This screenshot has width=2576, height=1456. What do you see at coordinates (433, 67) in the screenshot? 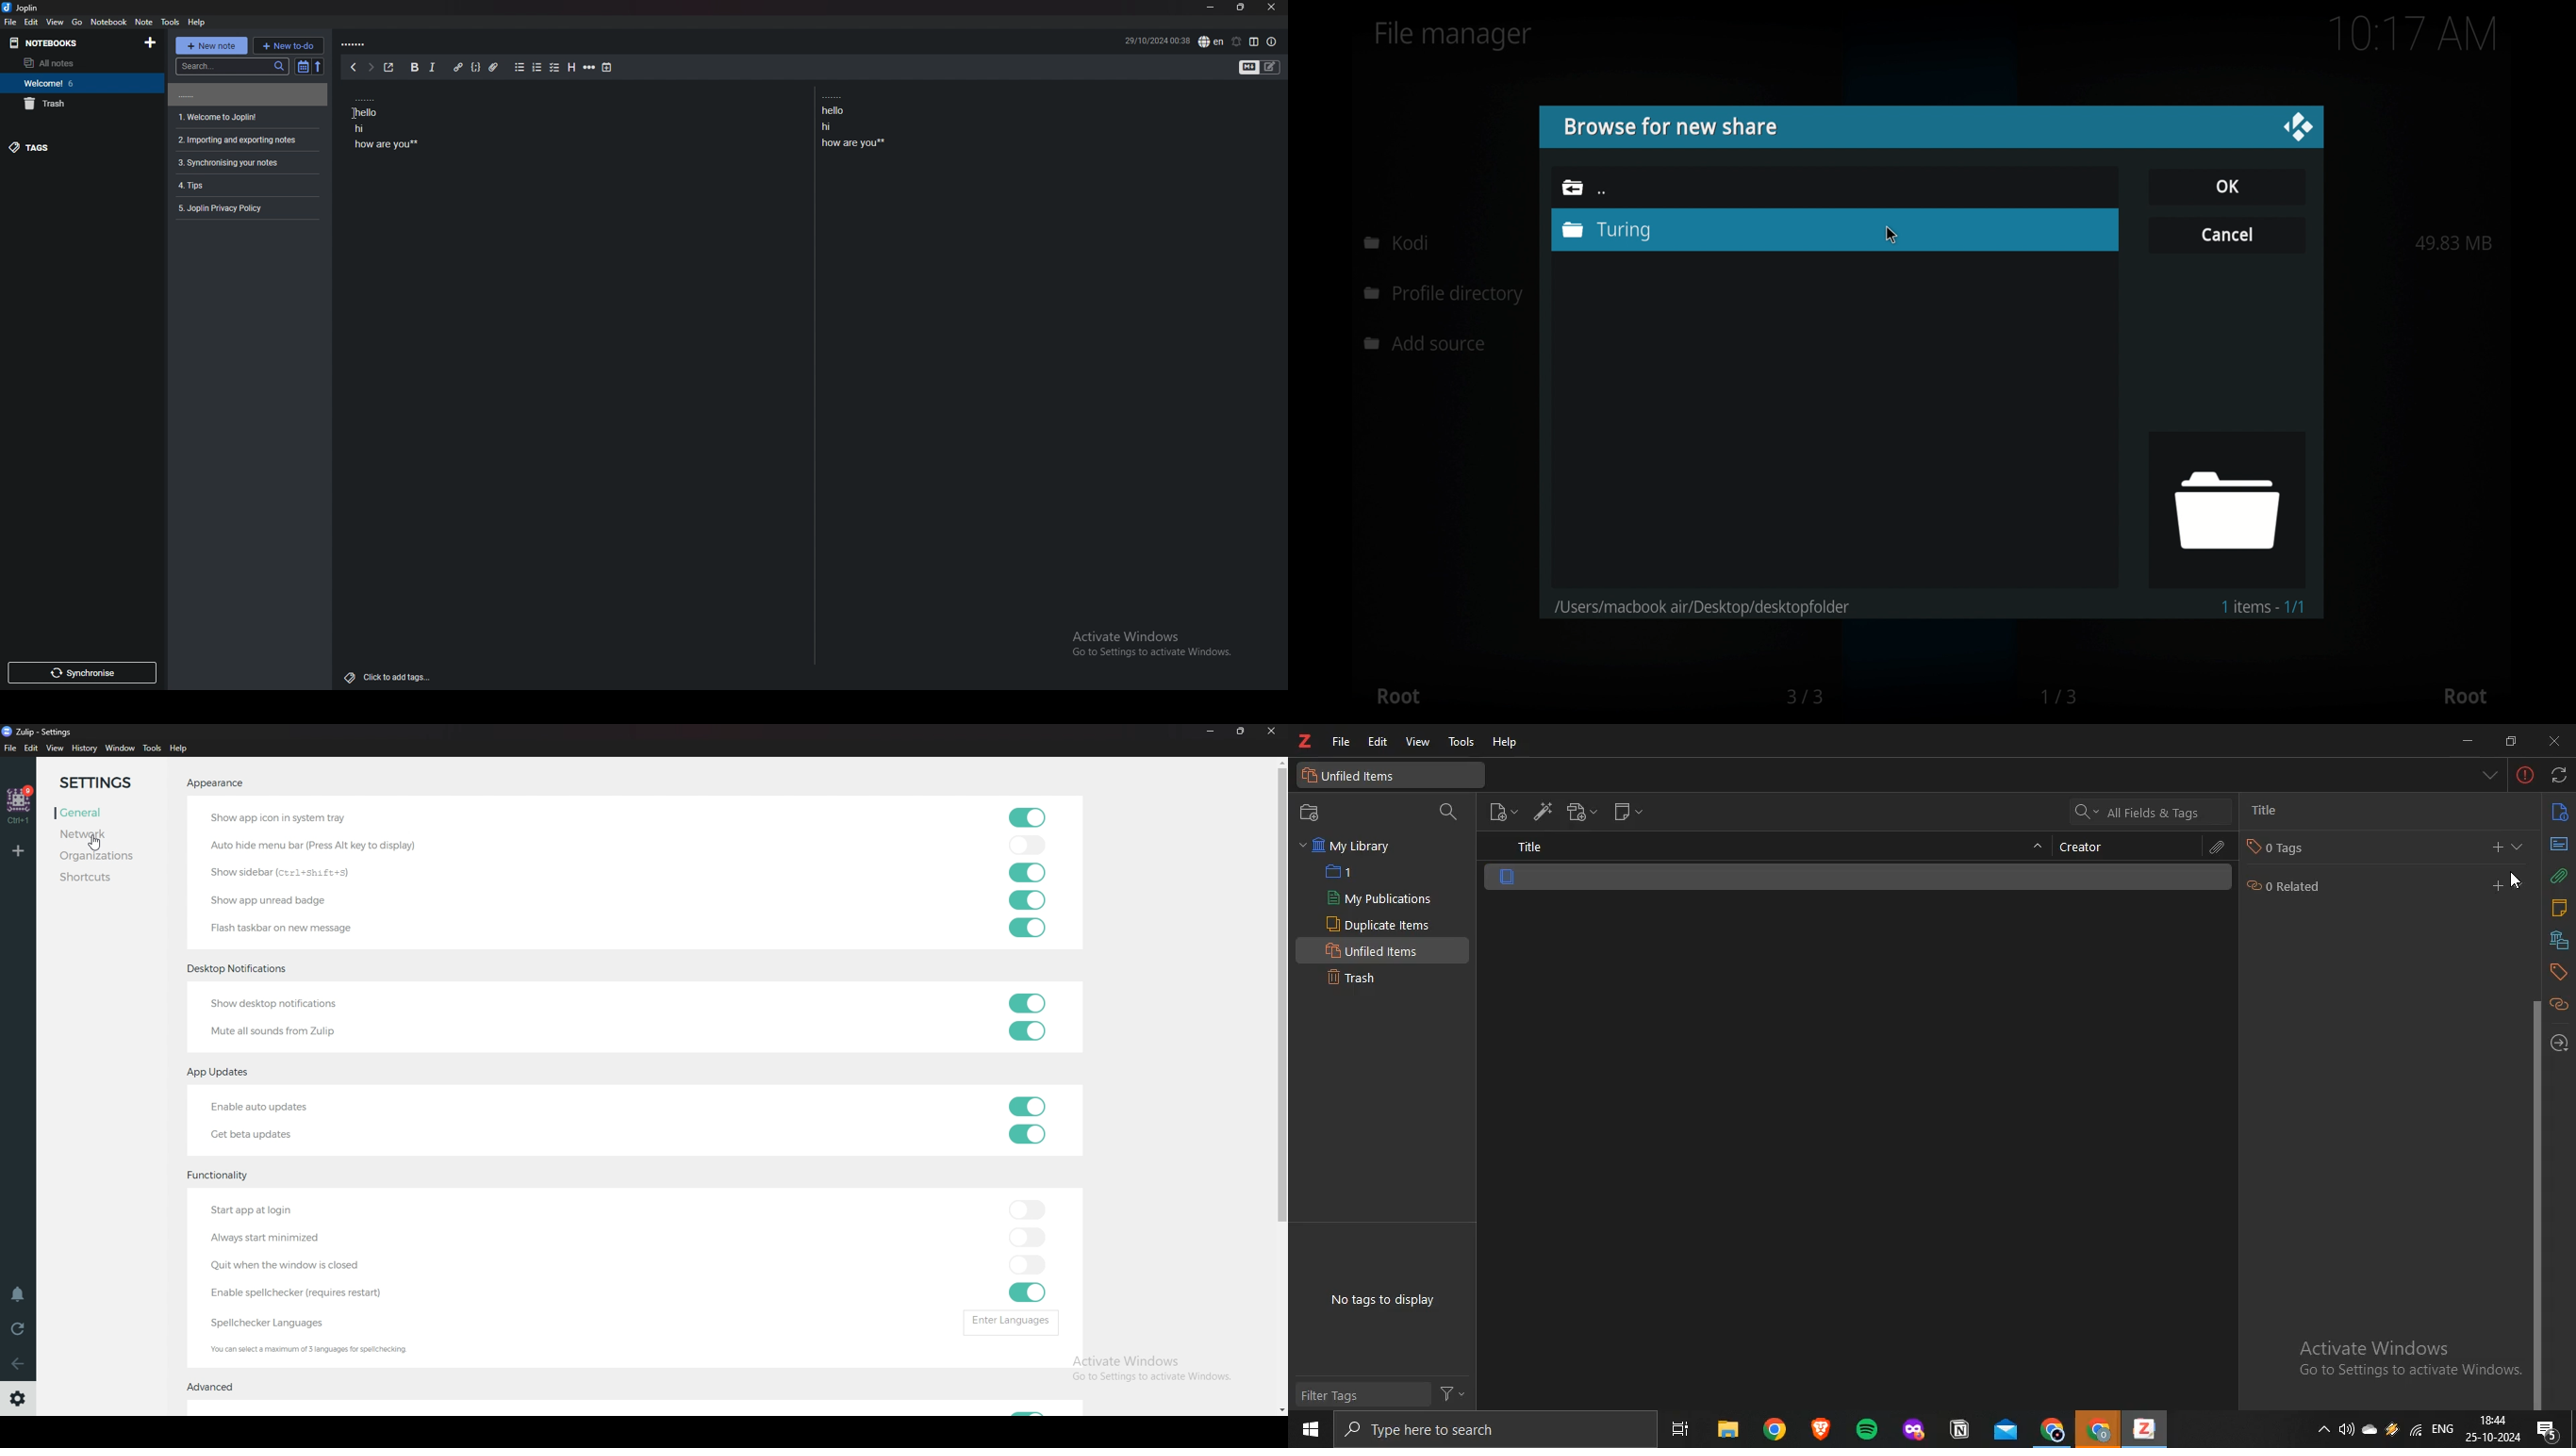
I see `italic` at bounding box center [433, 67].